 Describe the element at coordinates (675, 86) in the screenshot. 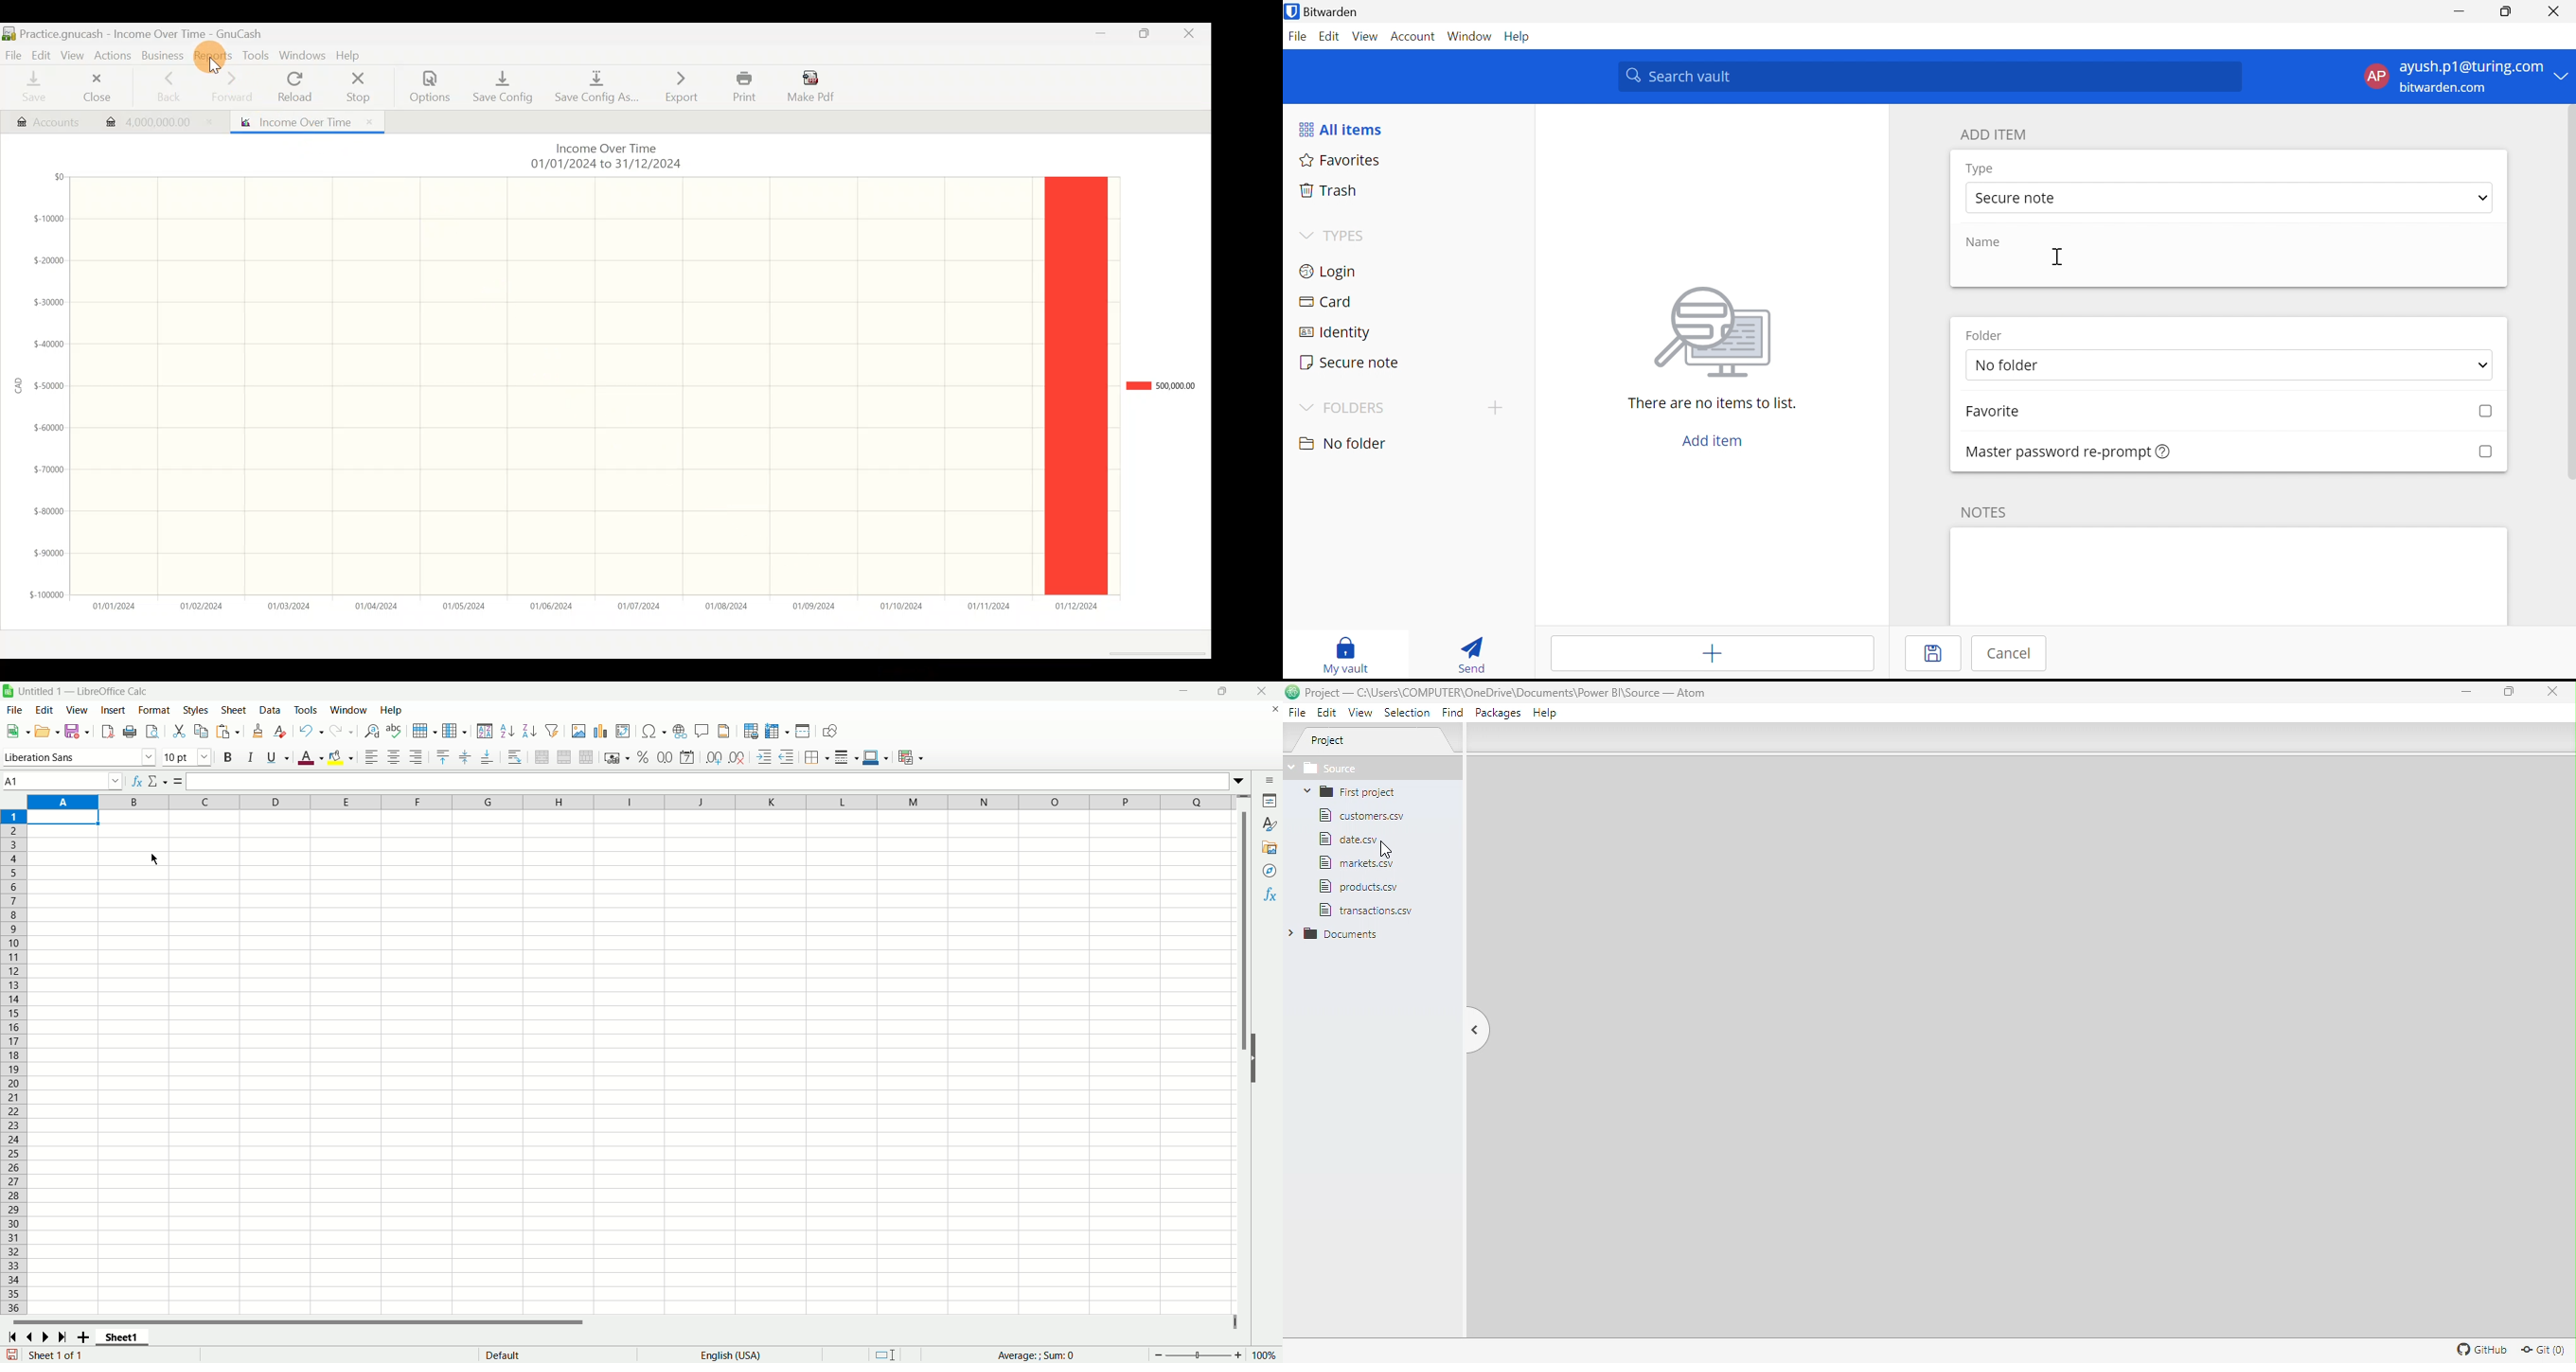

I see `Export` at that location.